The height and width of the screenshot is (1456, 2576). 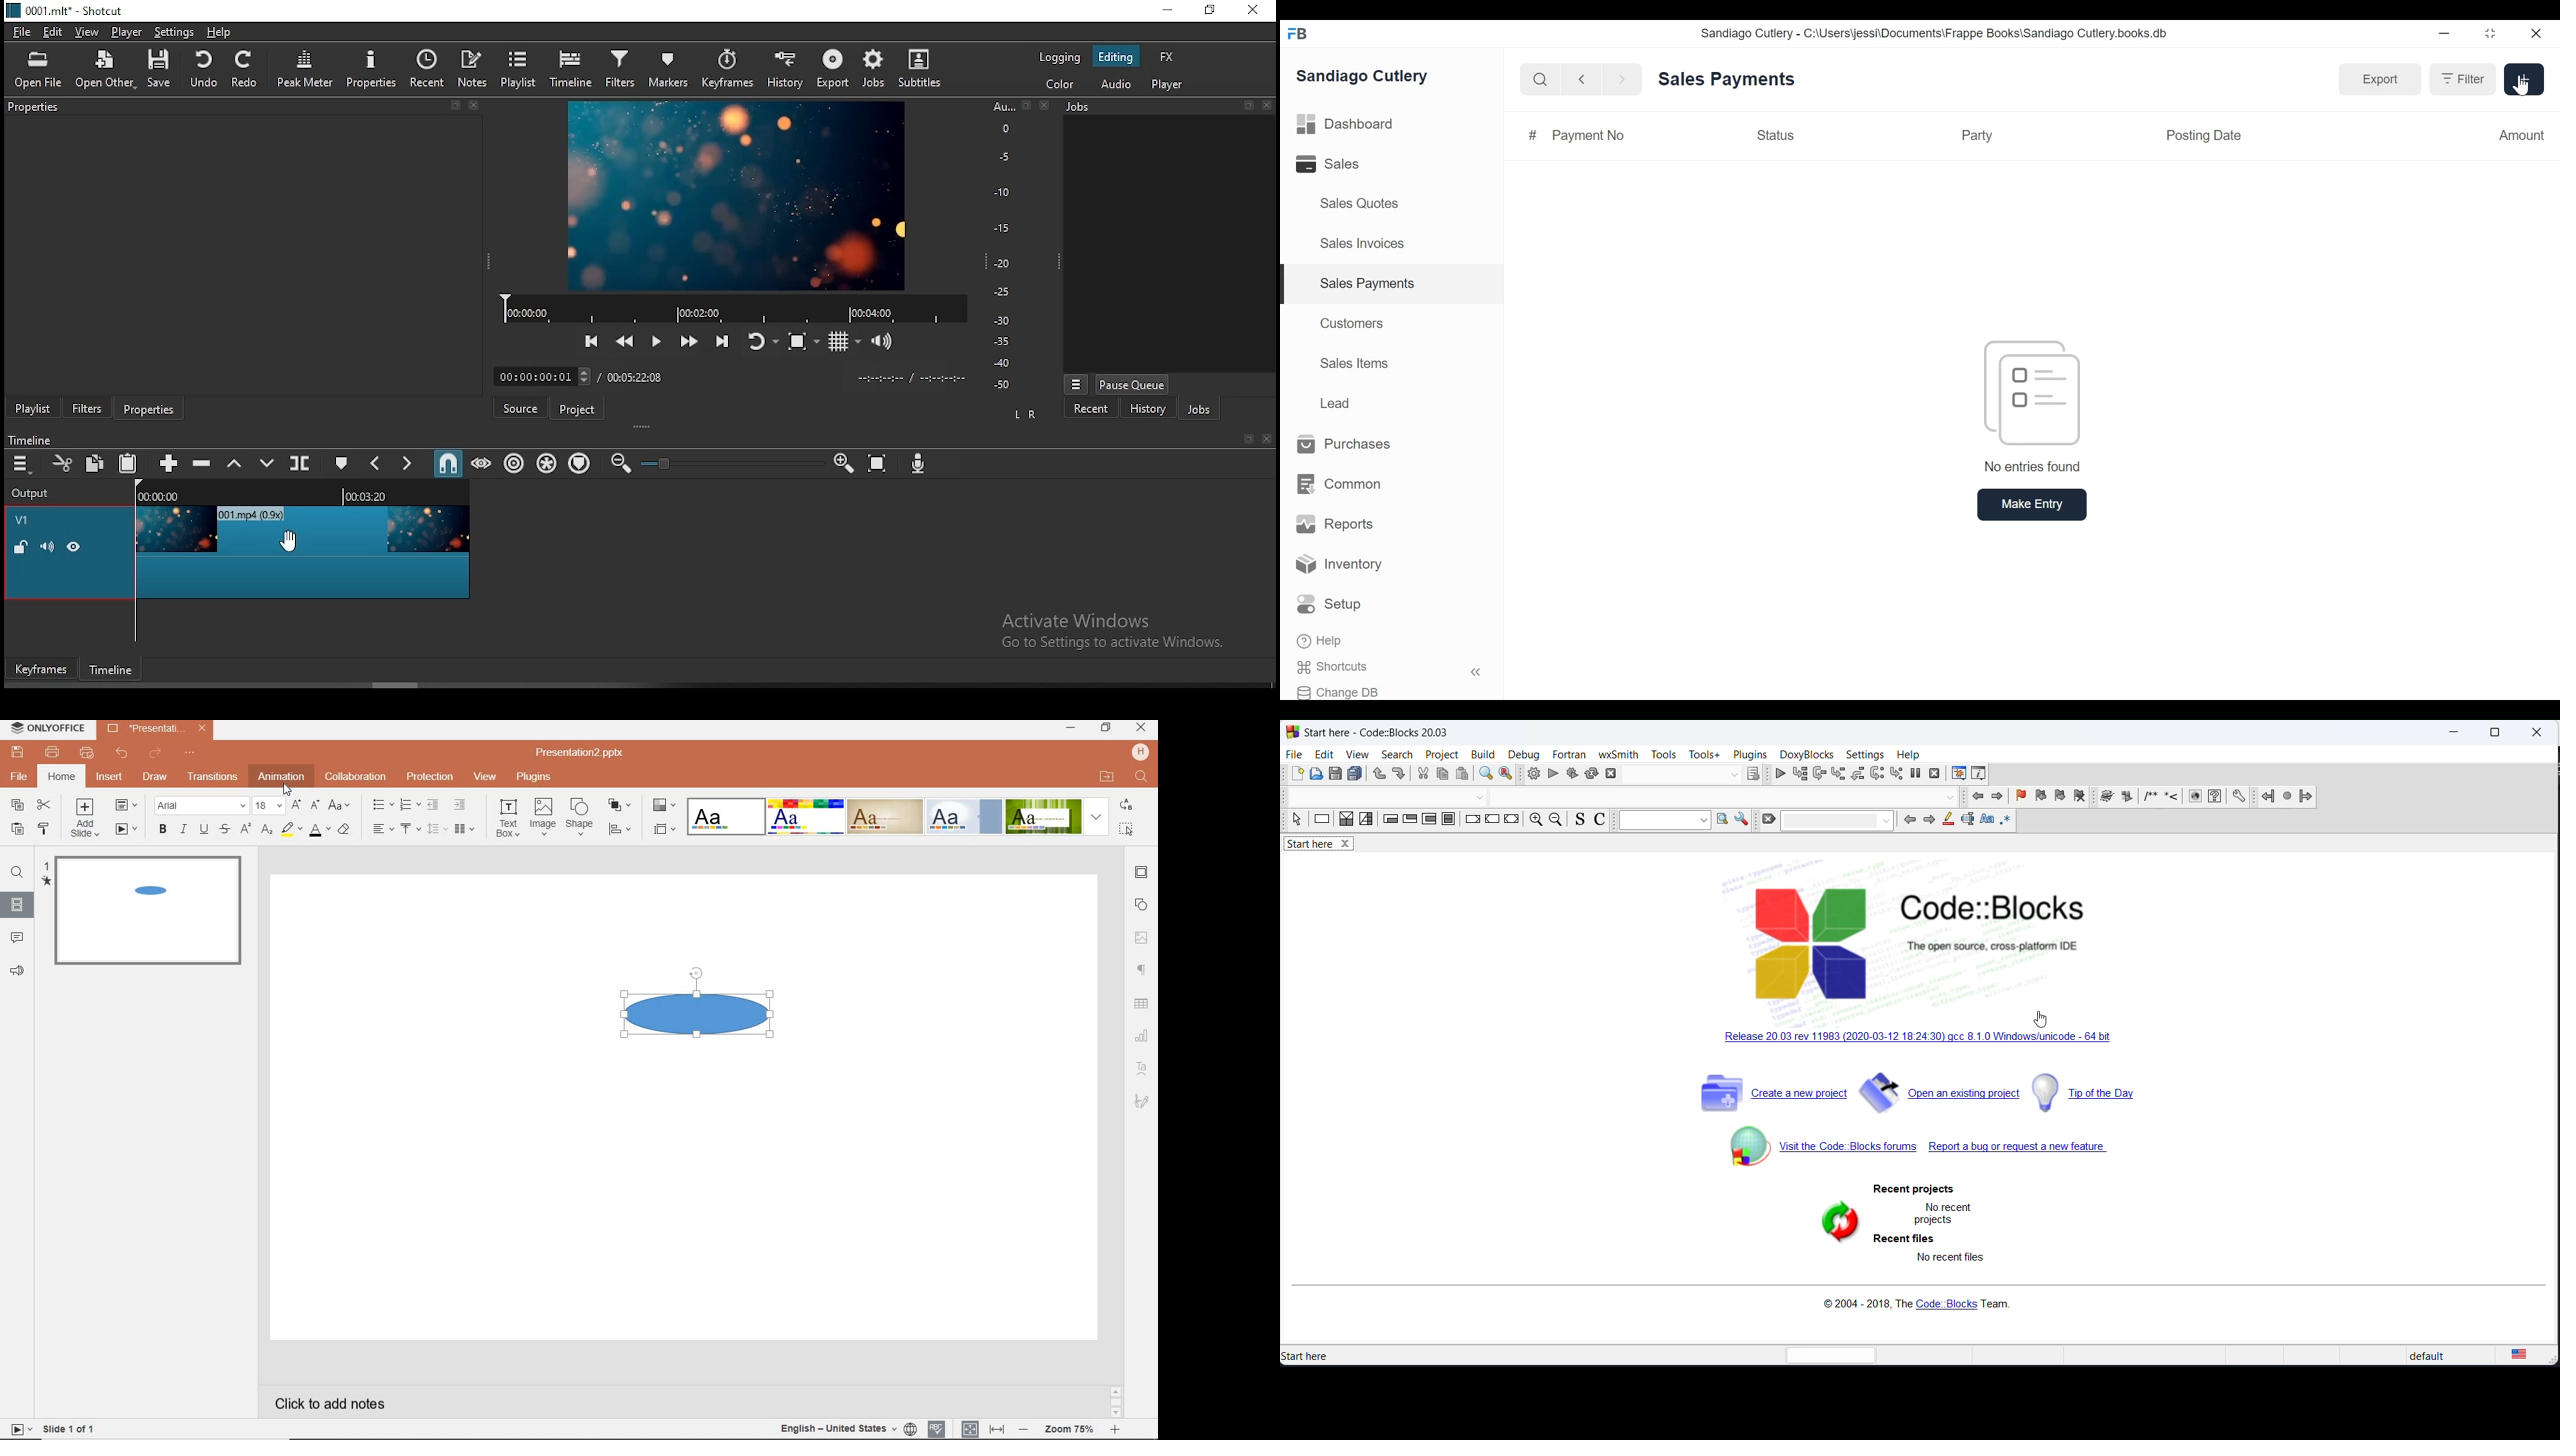 What do you see at coordinates (212, 777) in the screenshot?
I see `transitions` at bounding box center [212, 777].